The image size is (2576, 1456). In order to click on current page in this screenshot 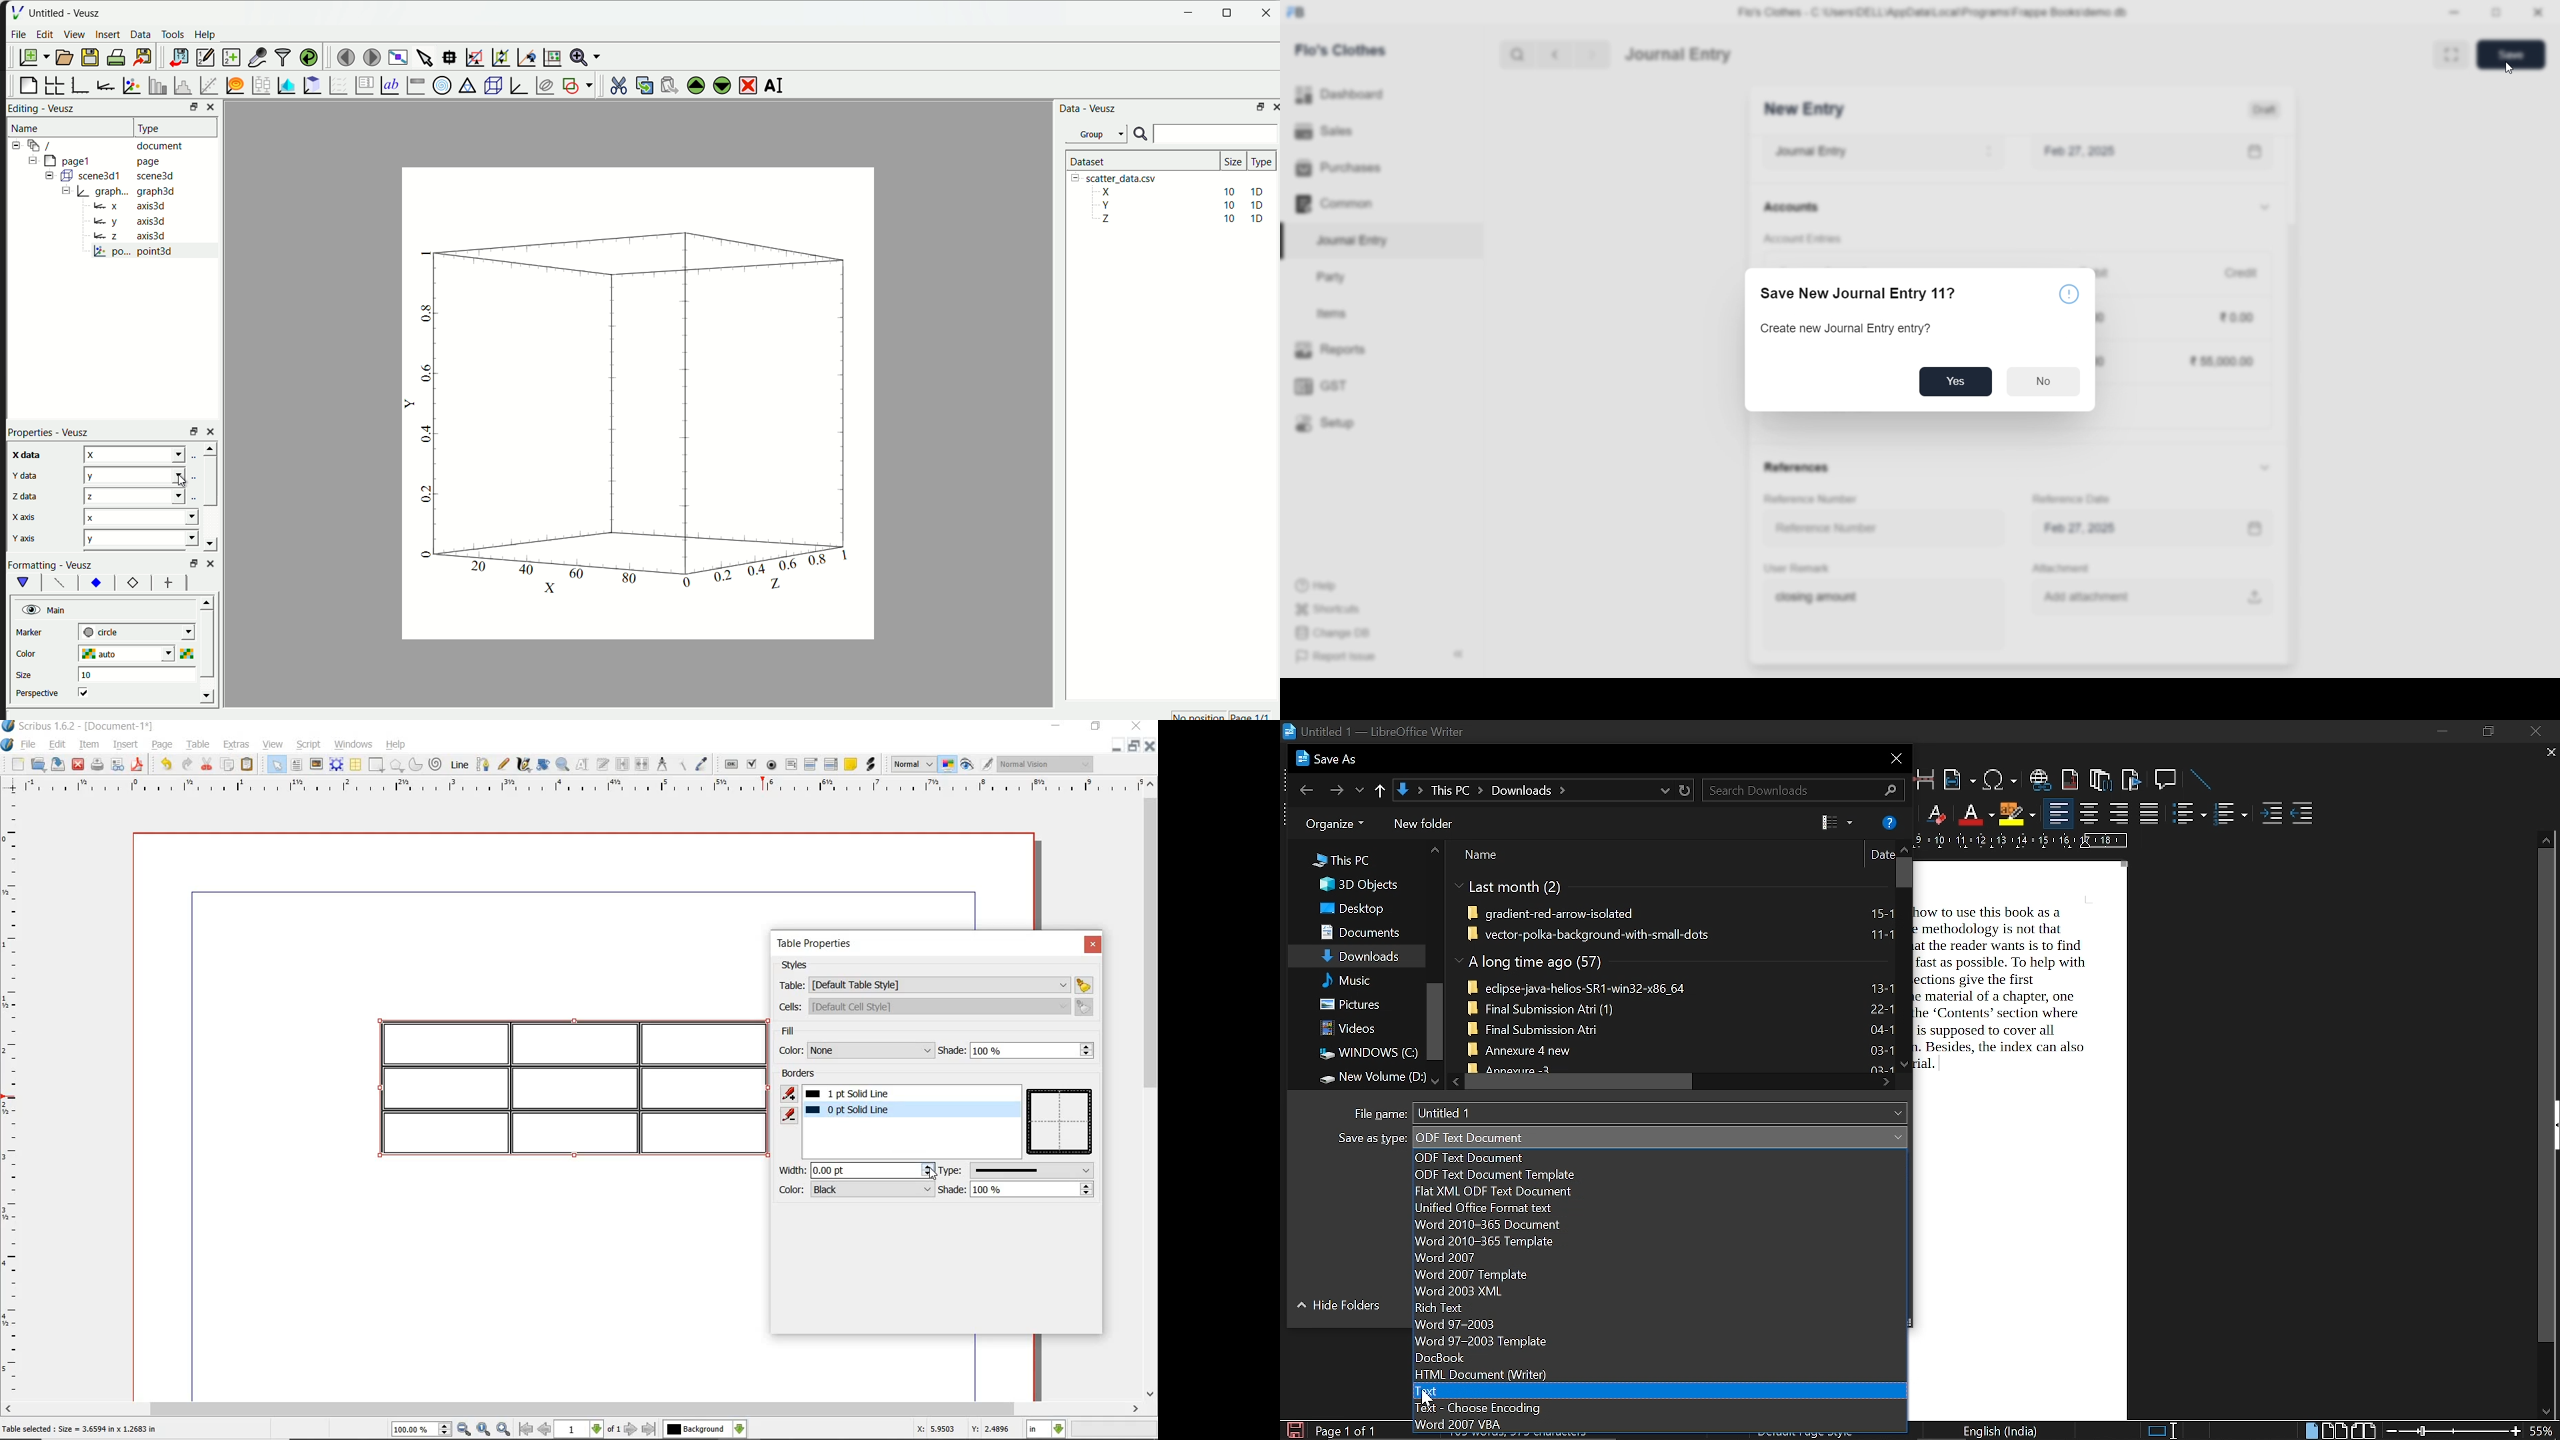, I will do `click(1346, 1431)`.